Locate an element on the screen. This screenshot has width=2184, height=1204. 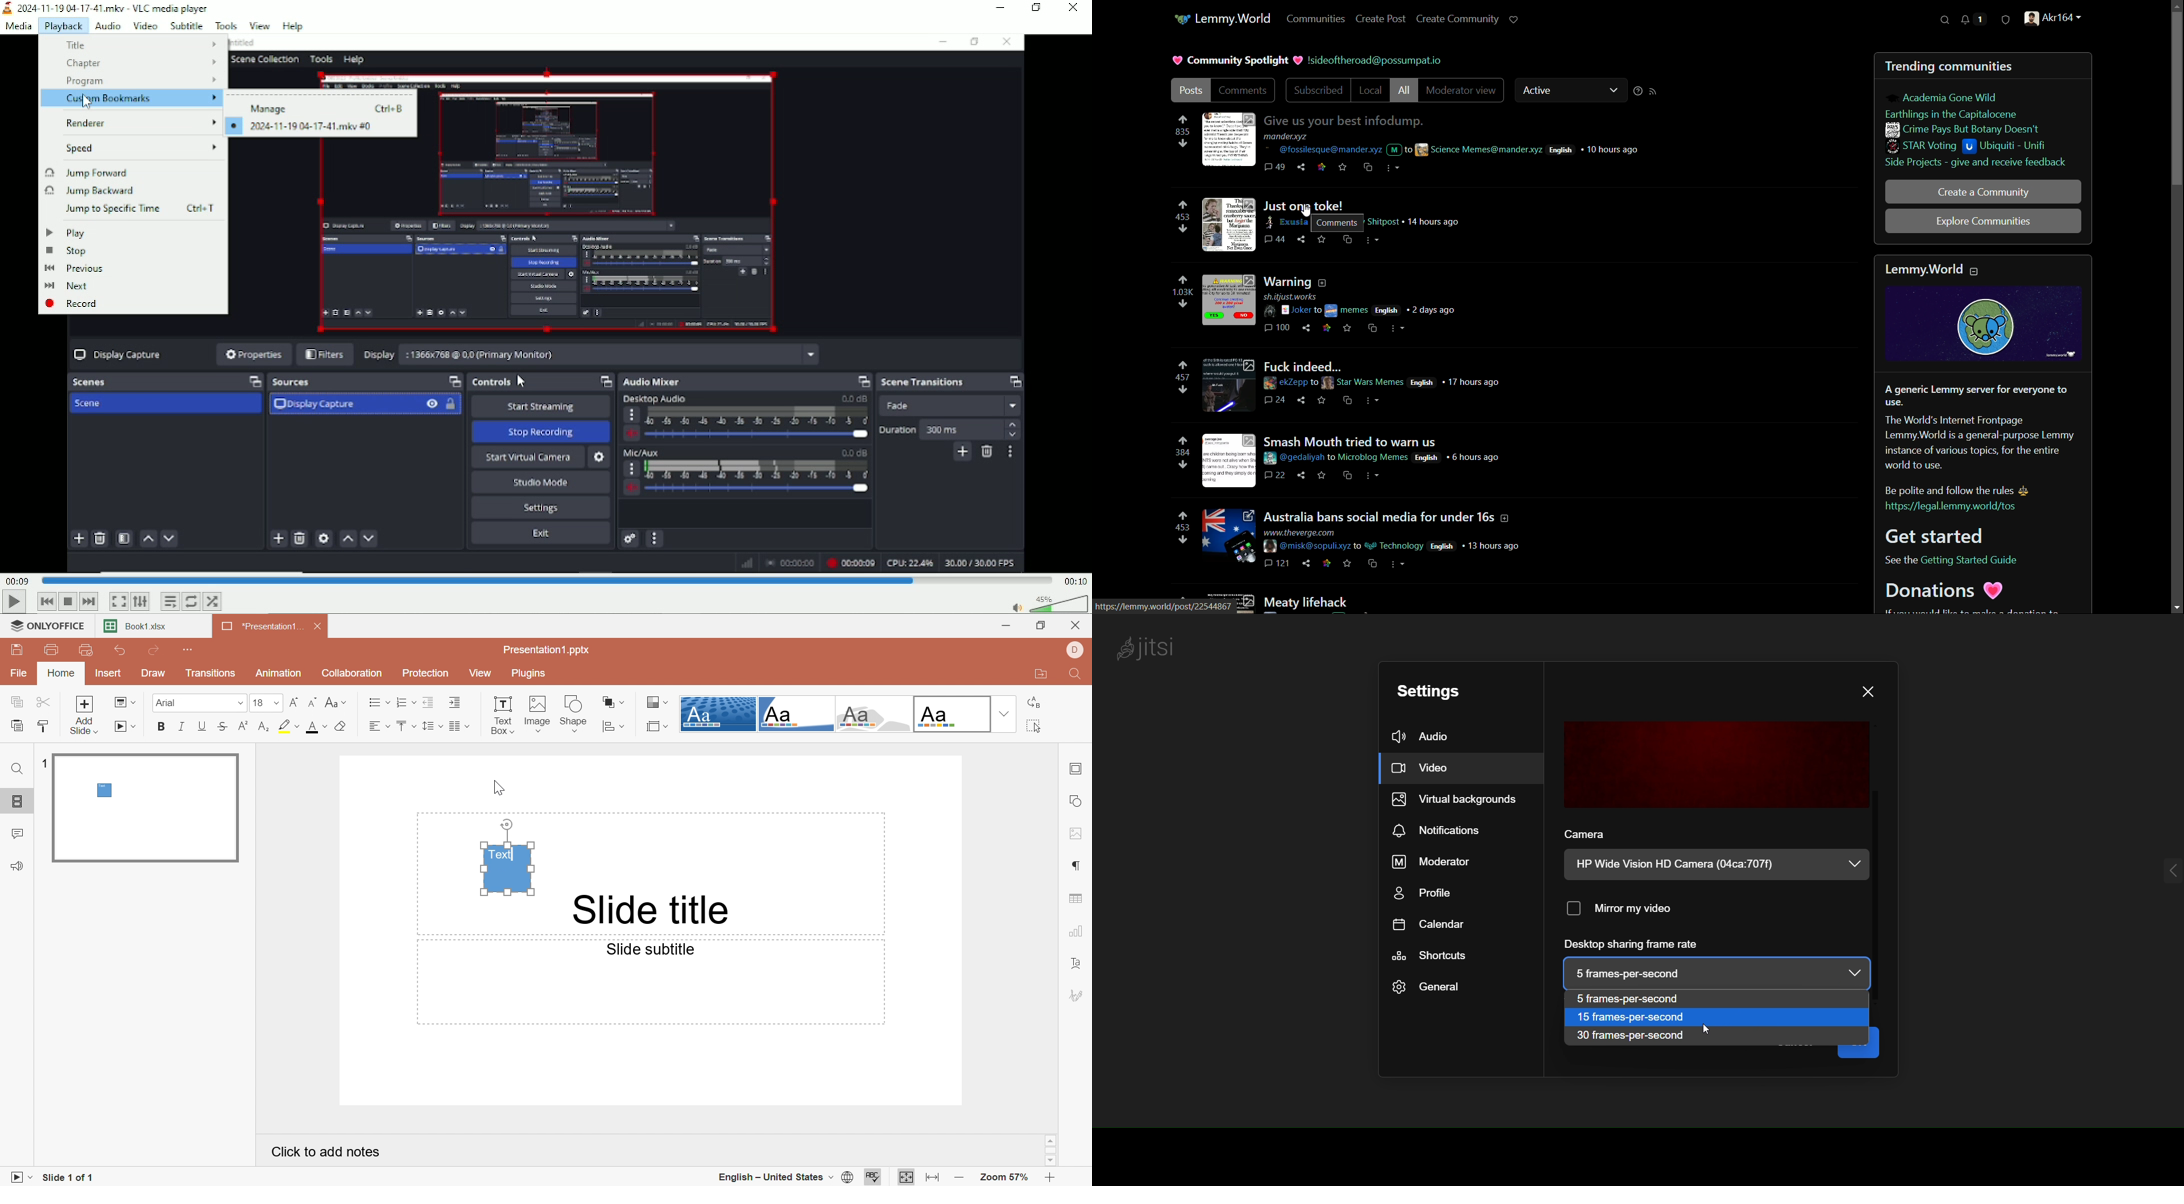
Next is located at coordinates (67, 286).